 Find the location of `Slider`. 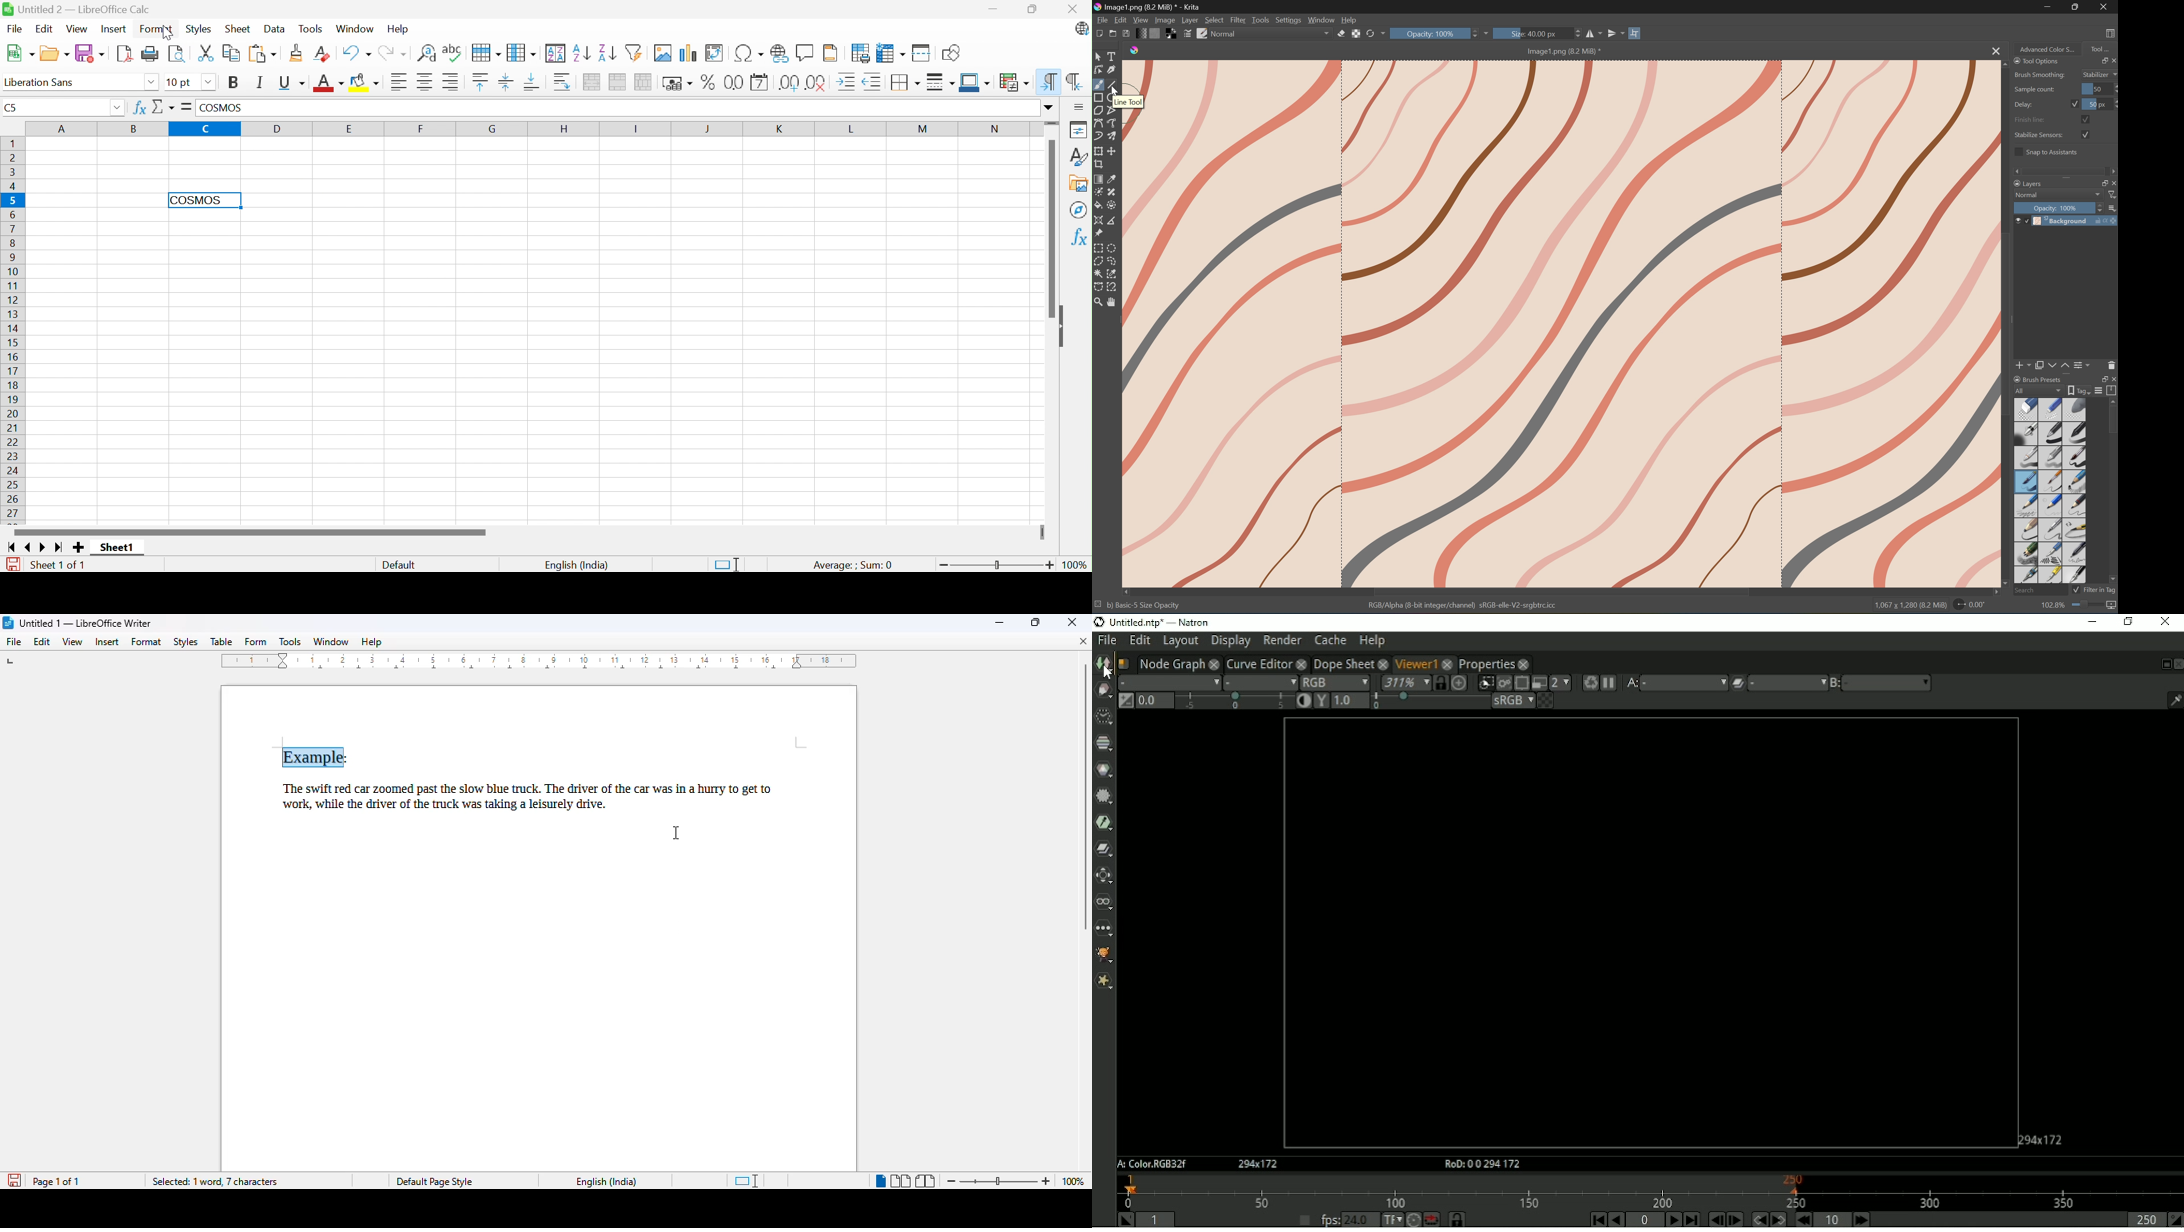

Slider is located at coordinates (1053, 123).